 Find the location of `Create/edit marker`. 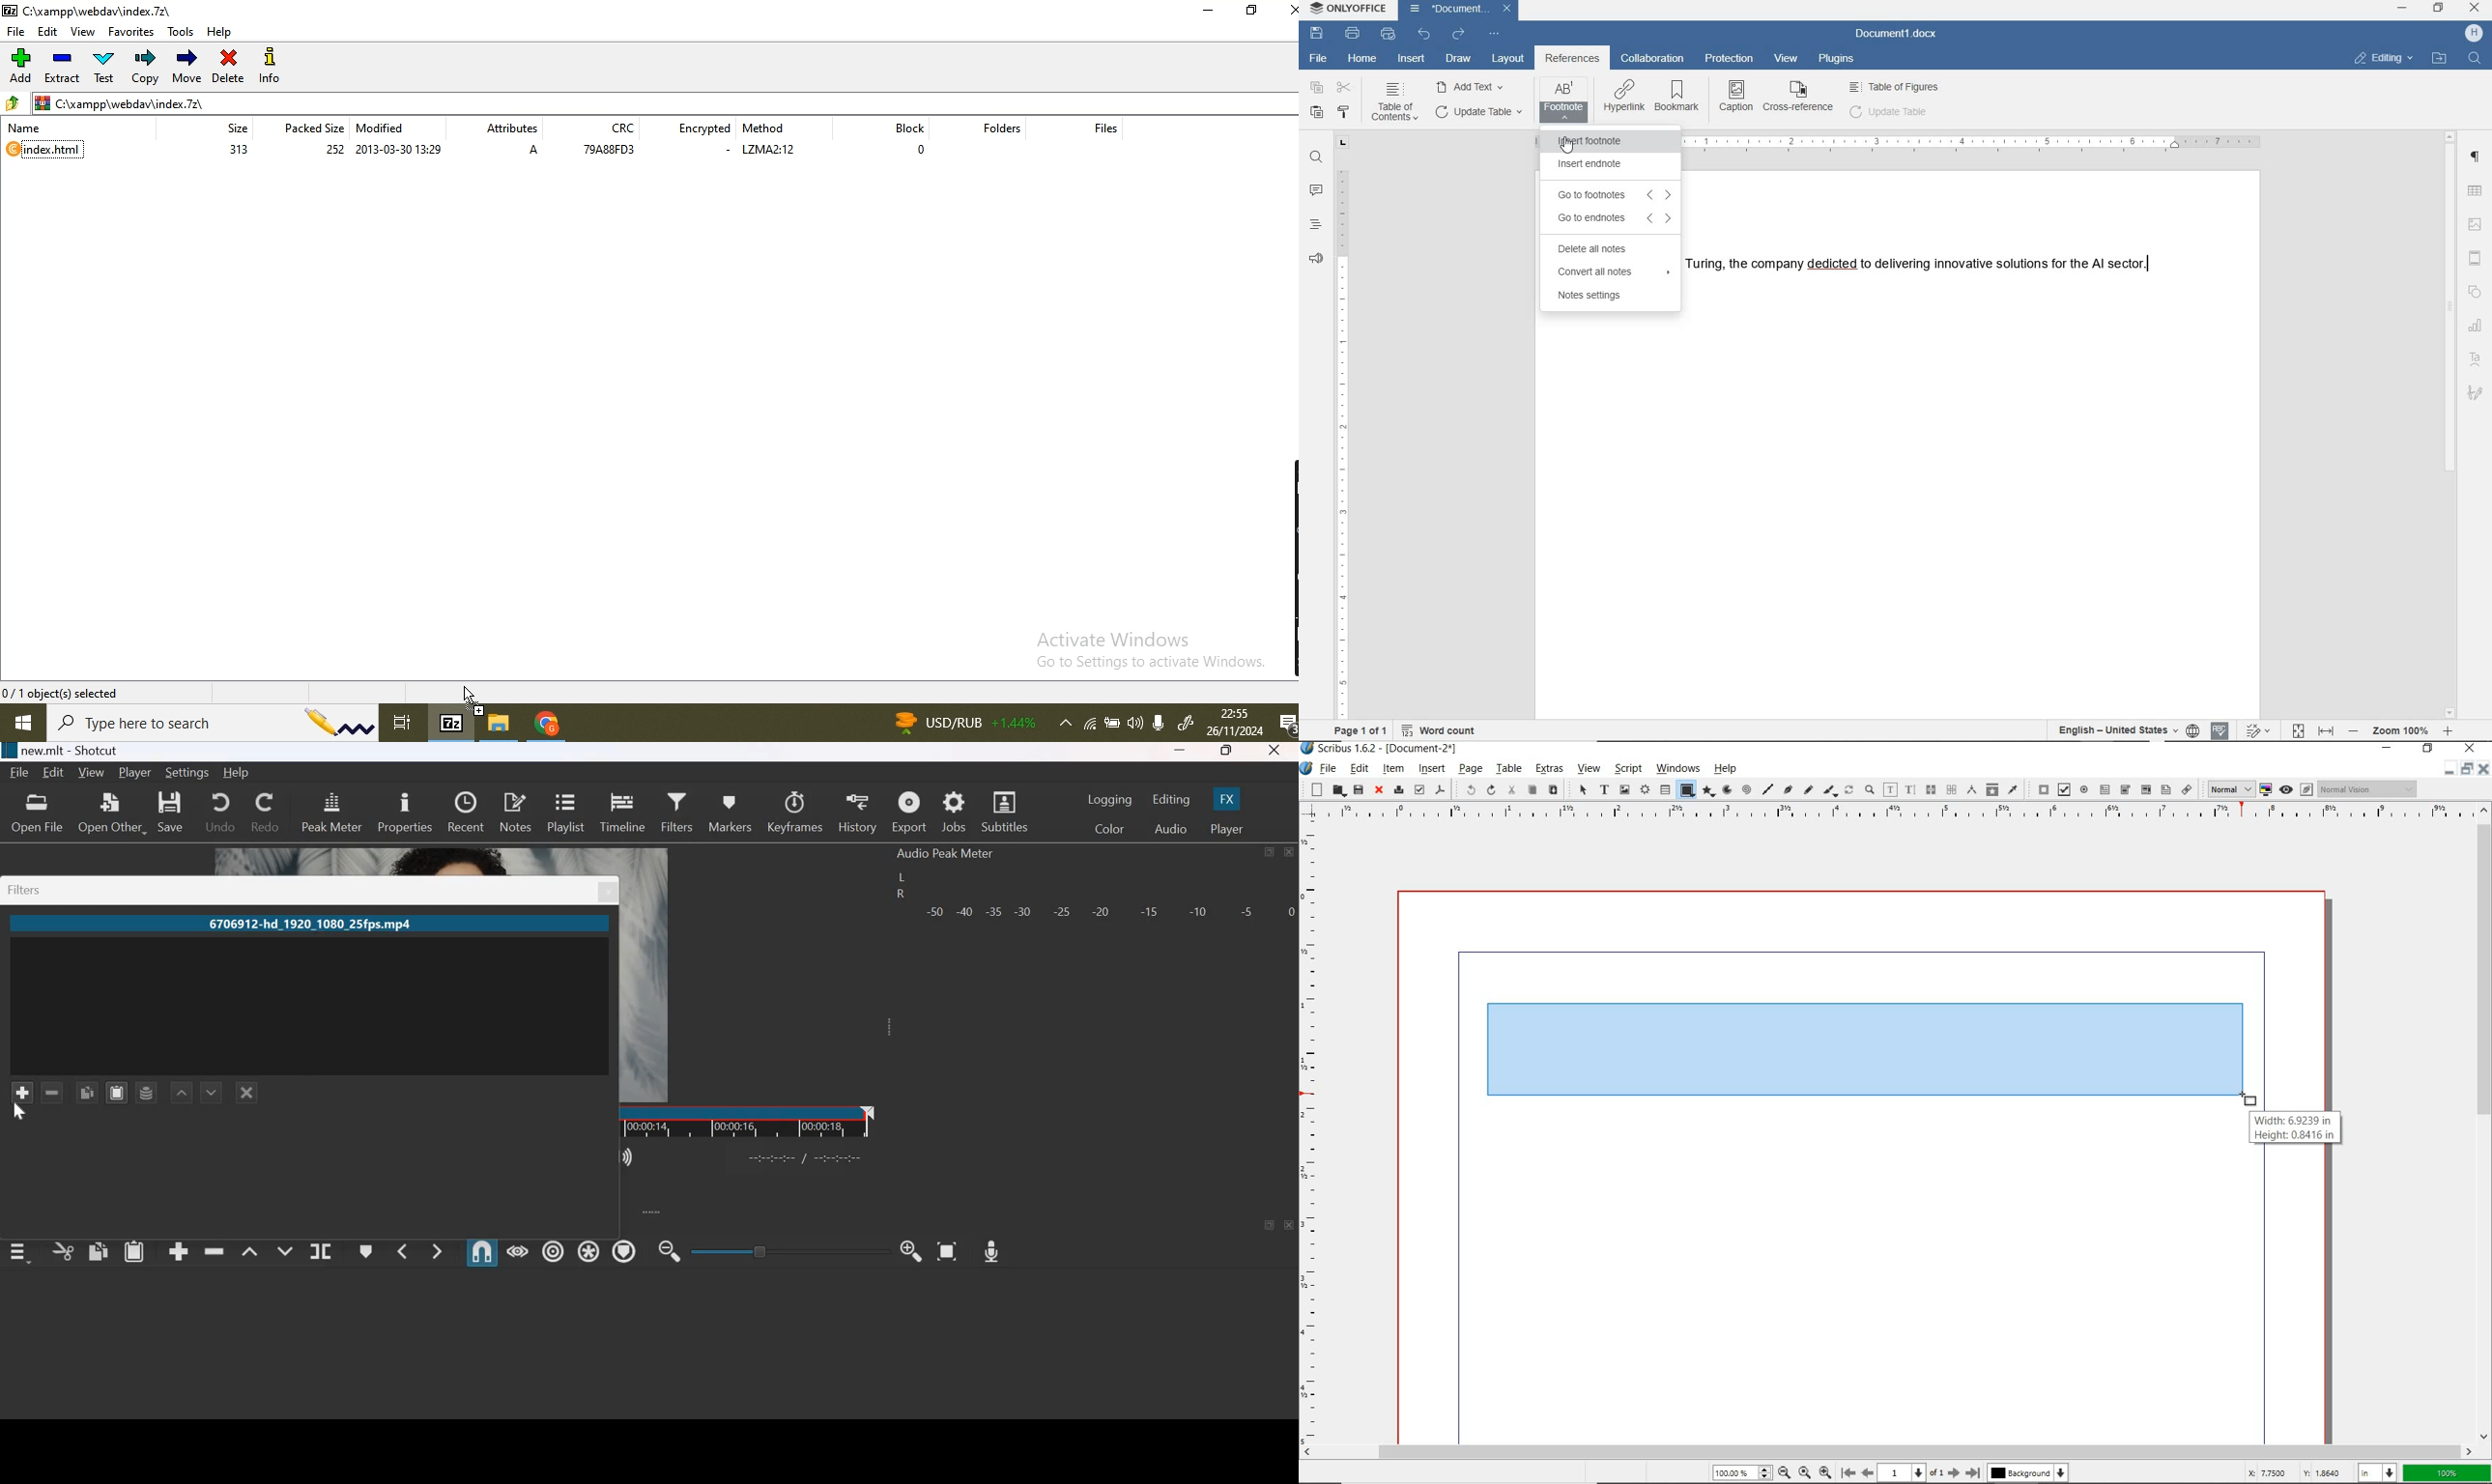

Create/edit marker is located at coordinates (367, 1252).